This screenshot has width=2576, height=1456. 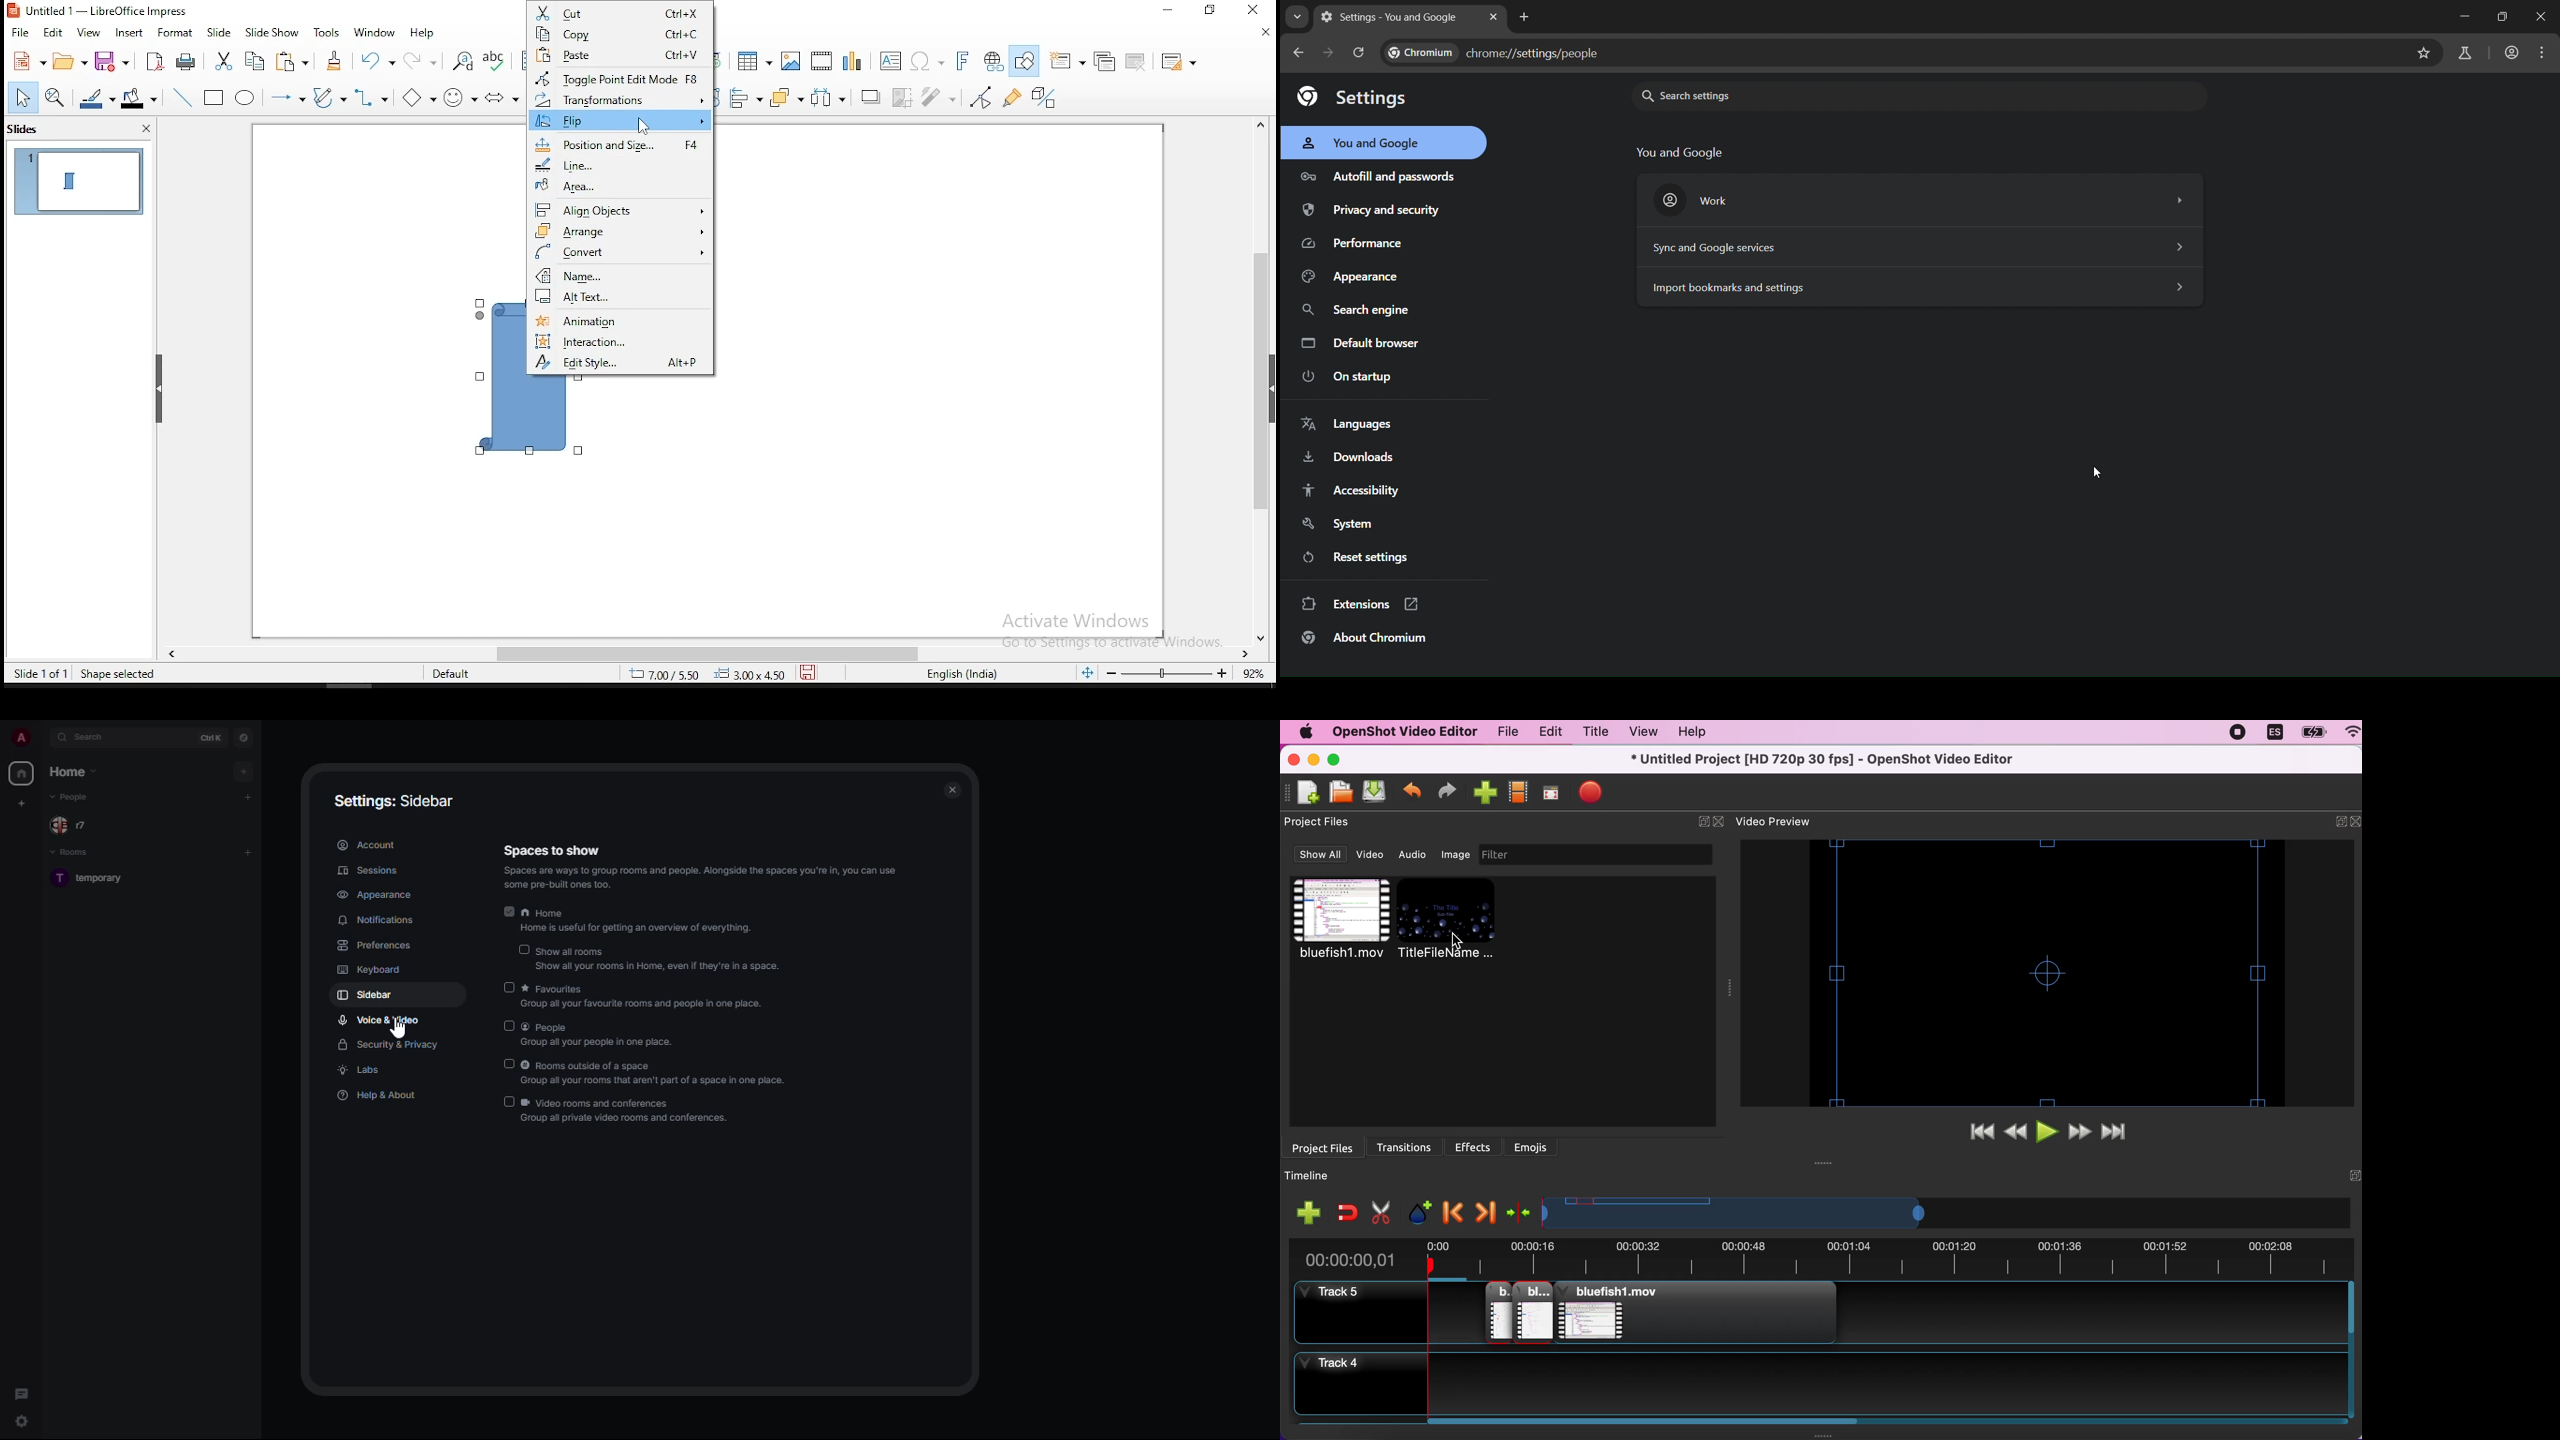 What do you see at coordinates (1338, 920) in the screenshot?
I see `bluefish1.mov` at bounding box center [1338, 920].